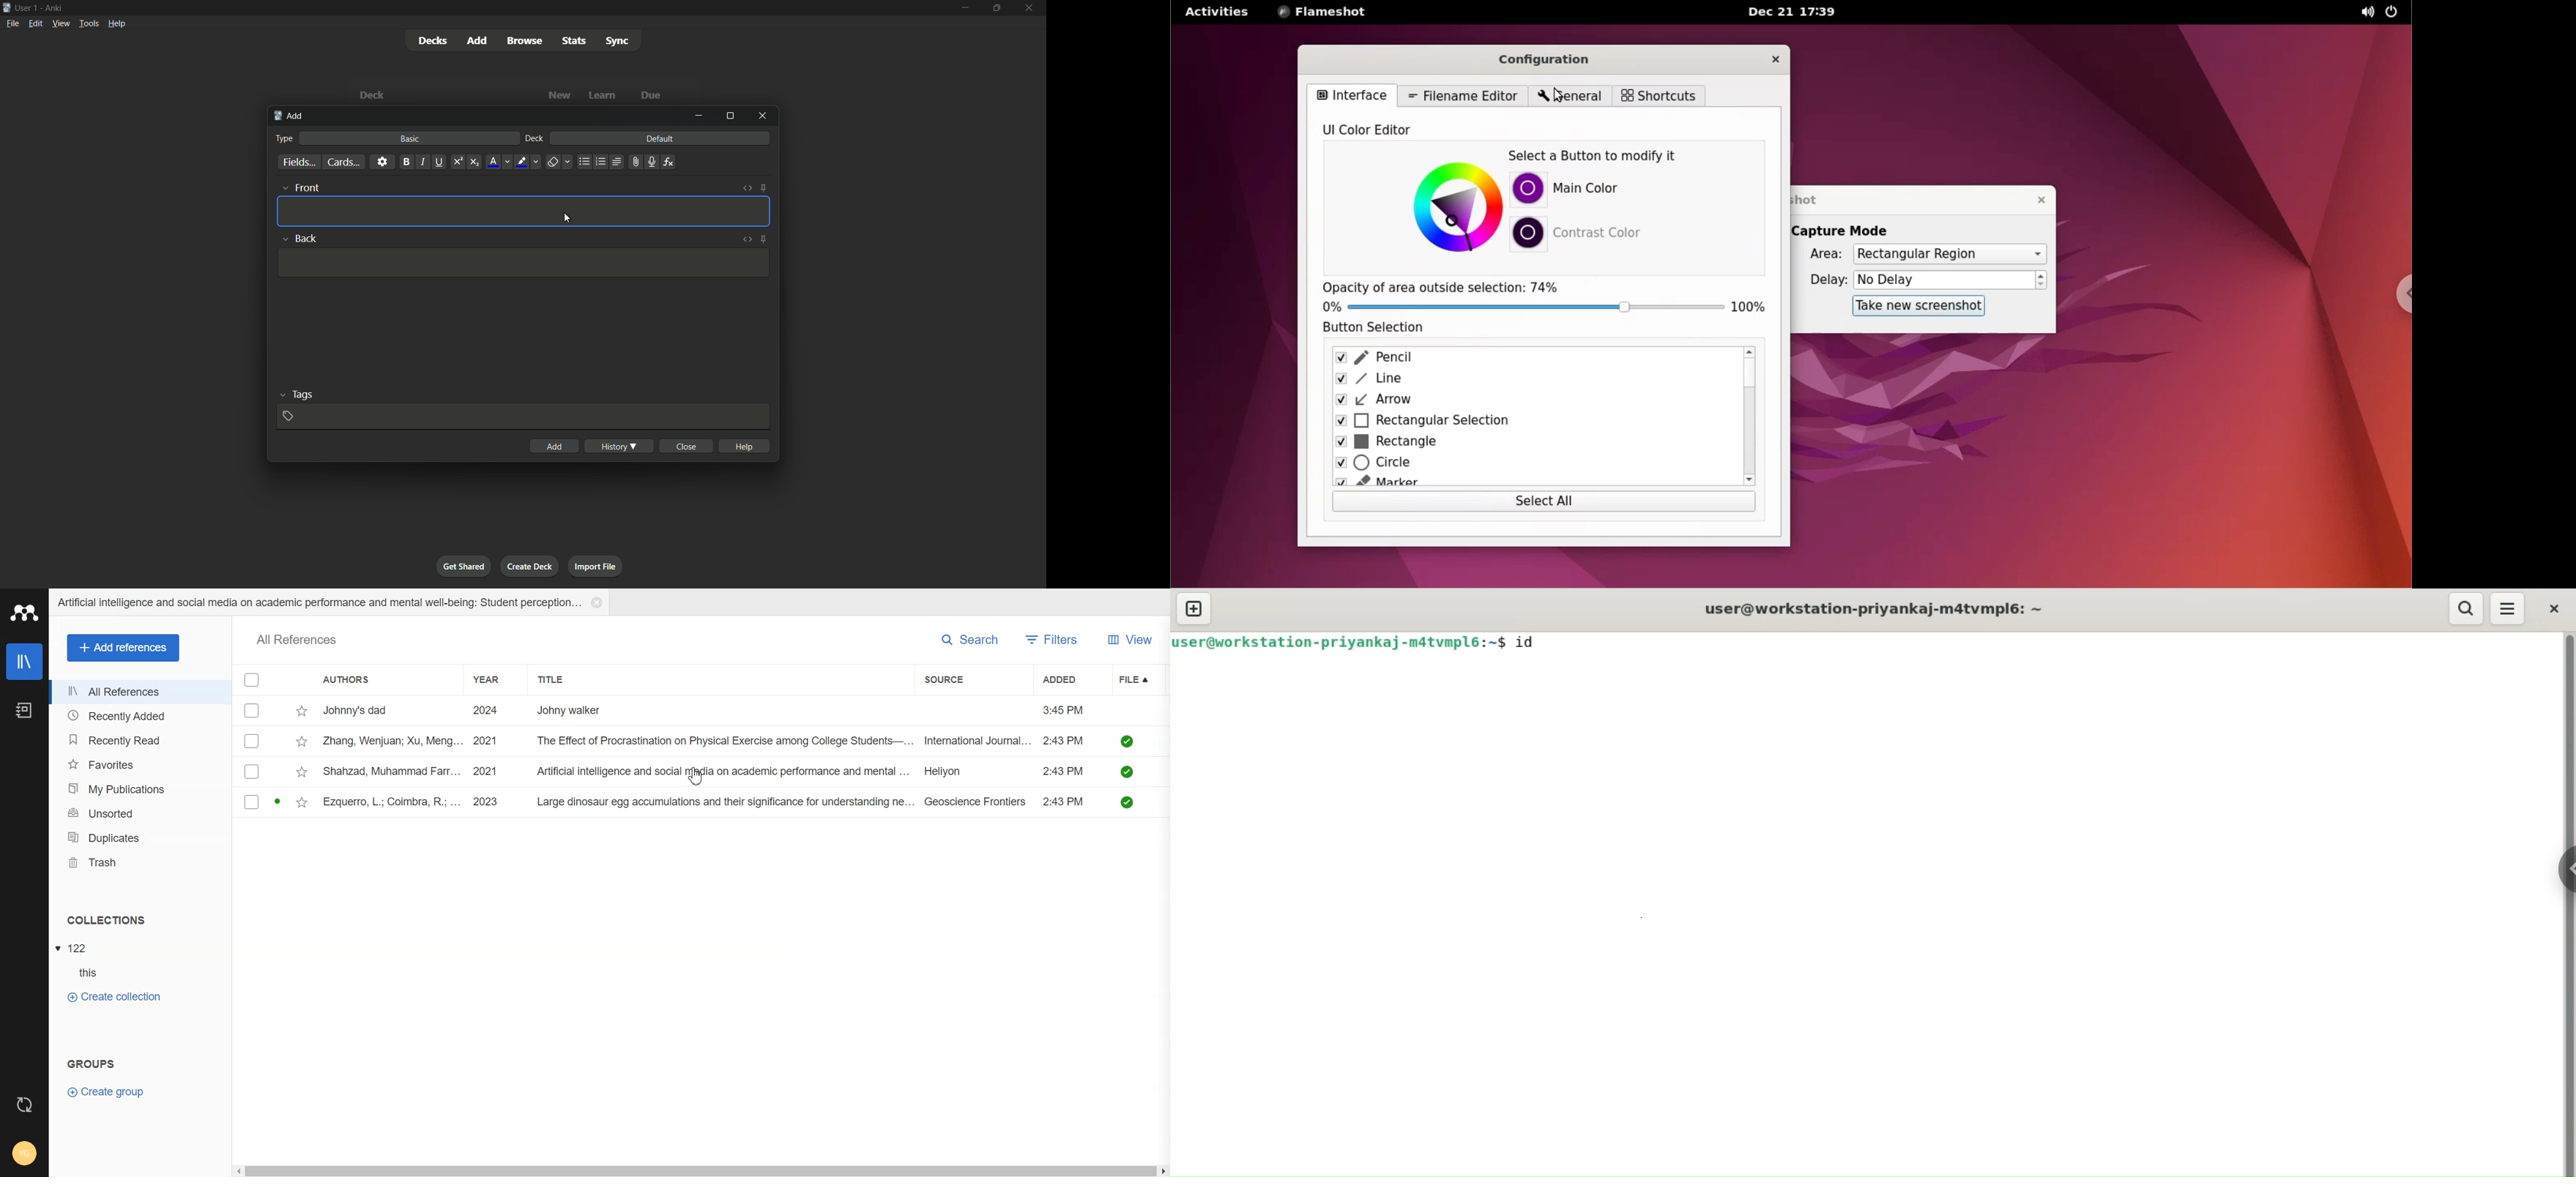 The width and height of the screenshot is (2576, 1204). Describe the element at coordinates (1137, 679) in the screenshot. I see `File` at that location.